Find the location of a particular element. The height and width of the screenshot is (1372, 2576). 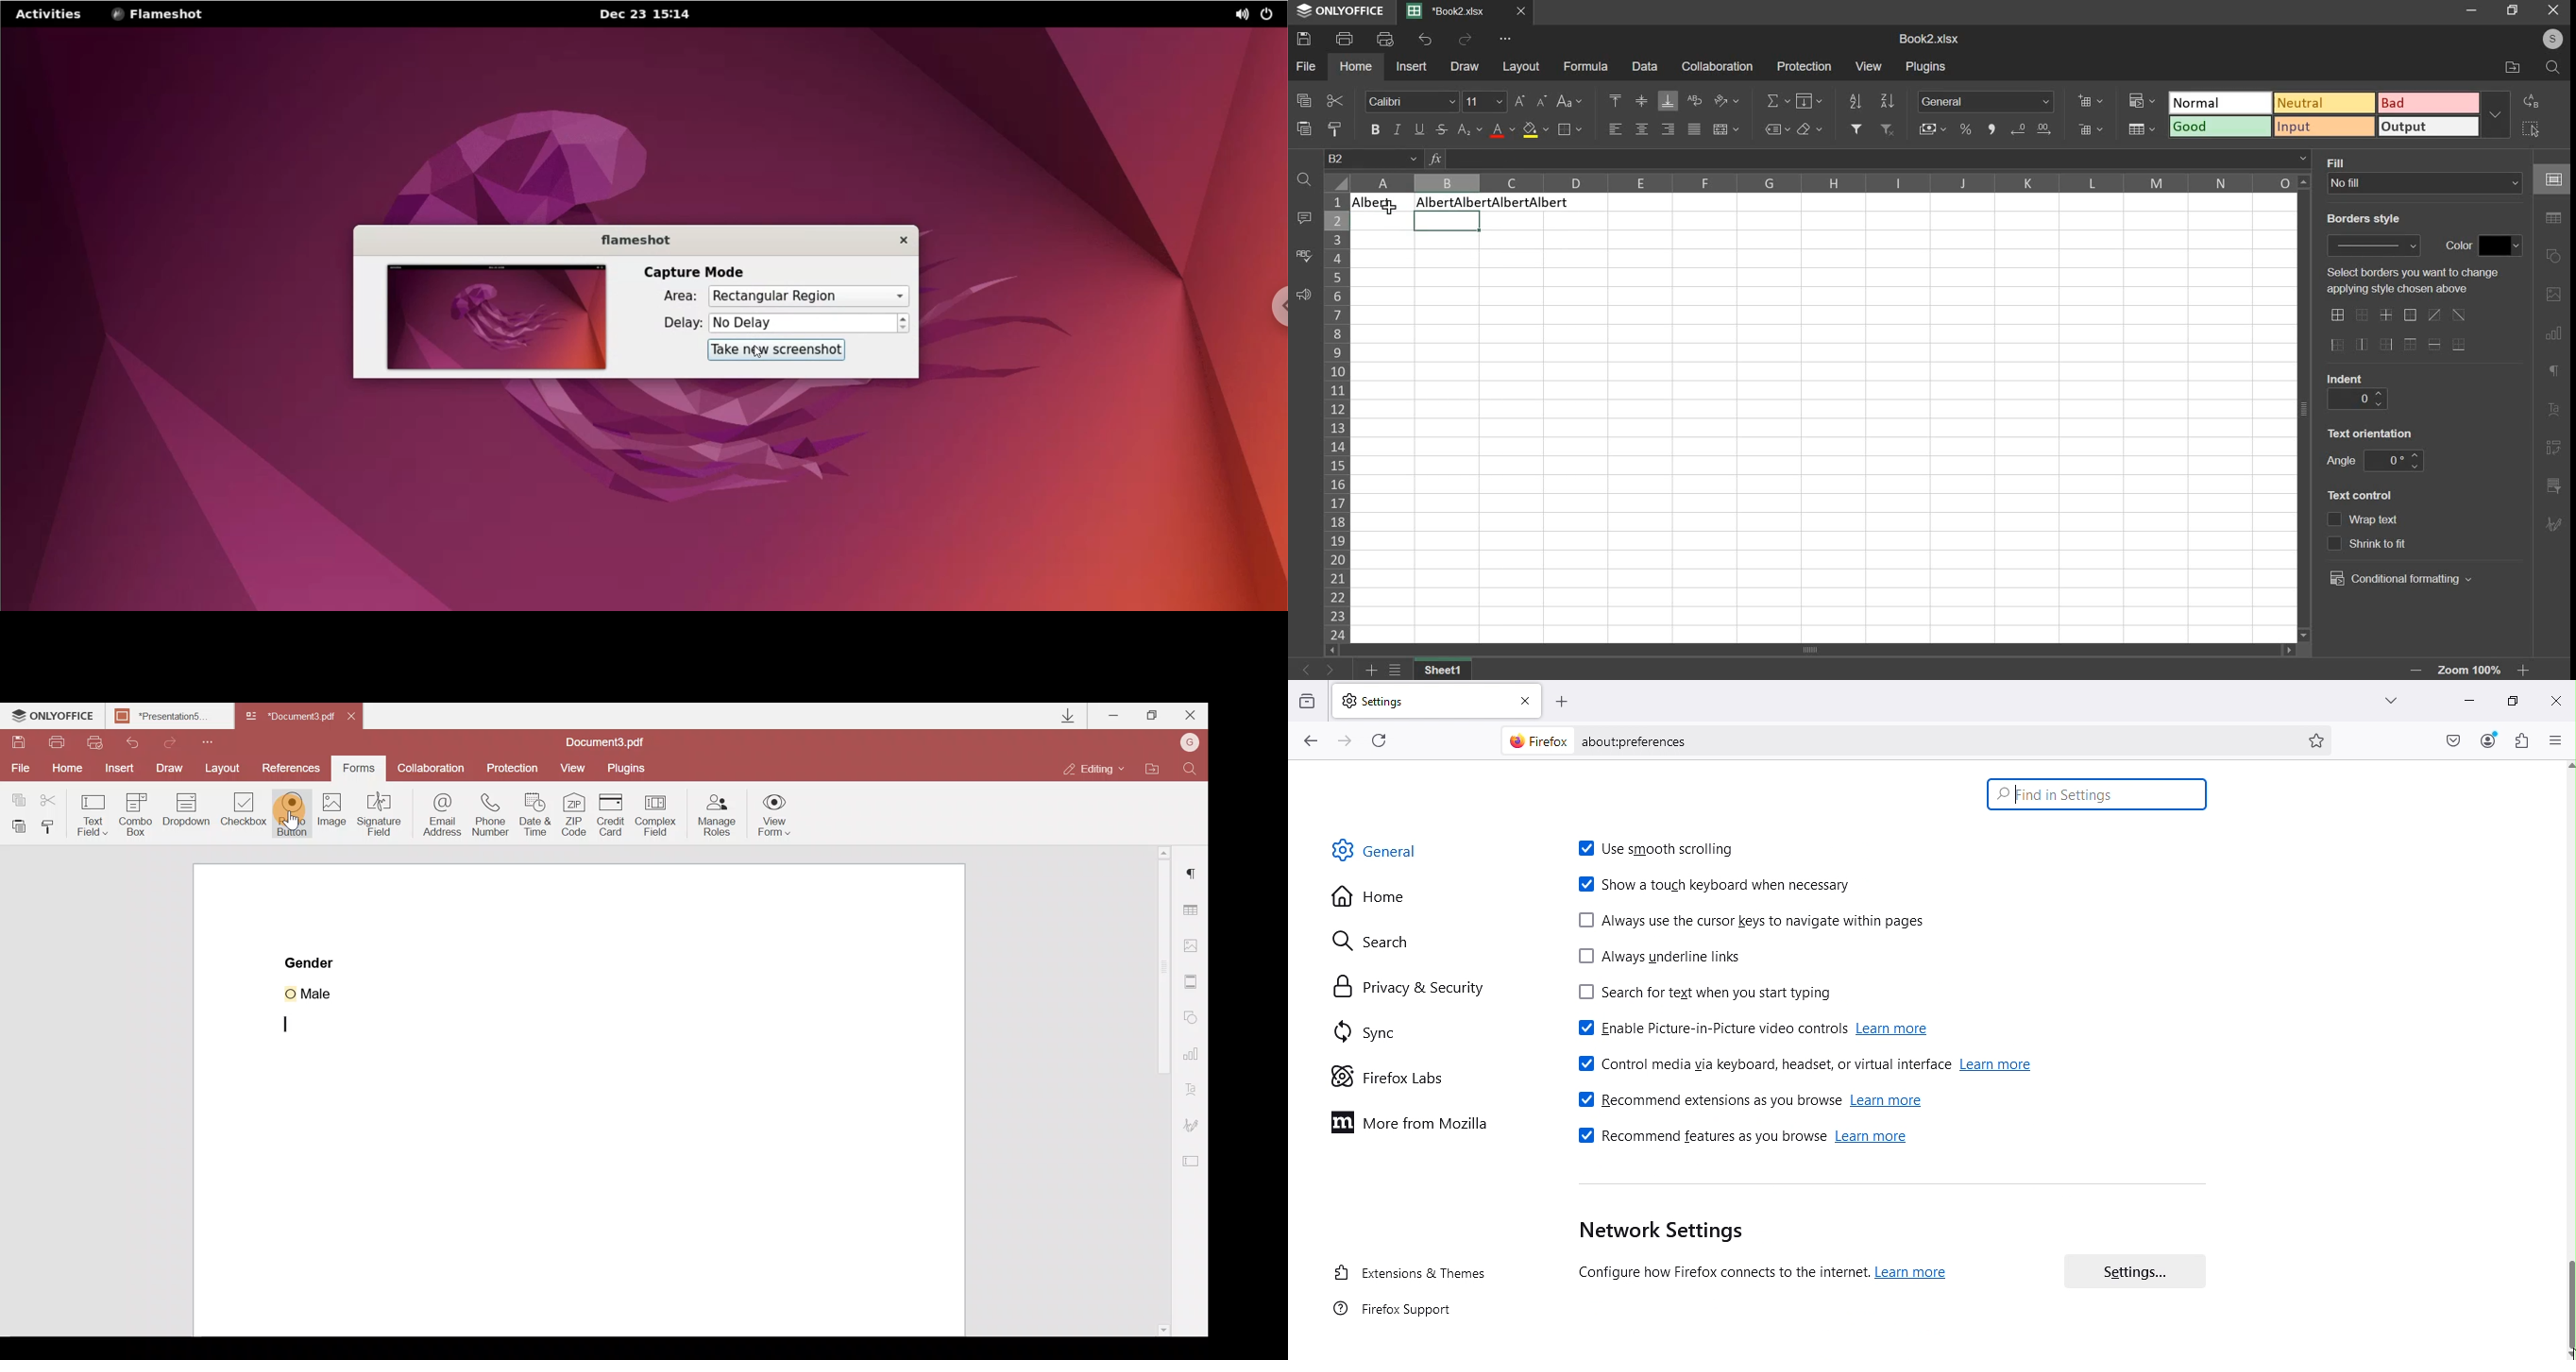

pivot table settings is located at coordinates (2554, 449).